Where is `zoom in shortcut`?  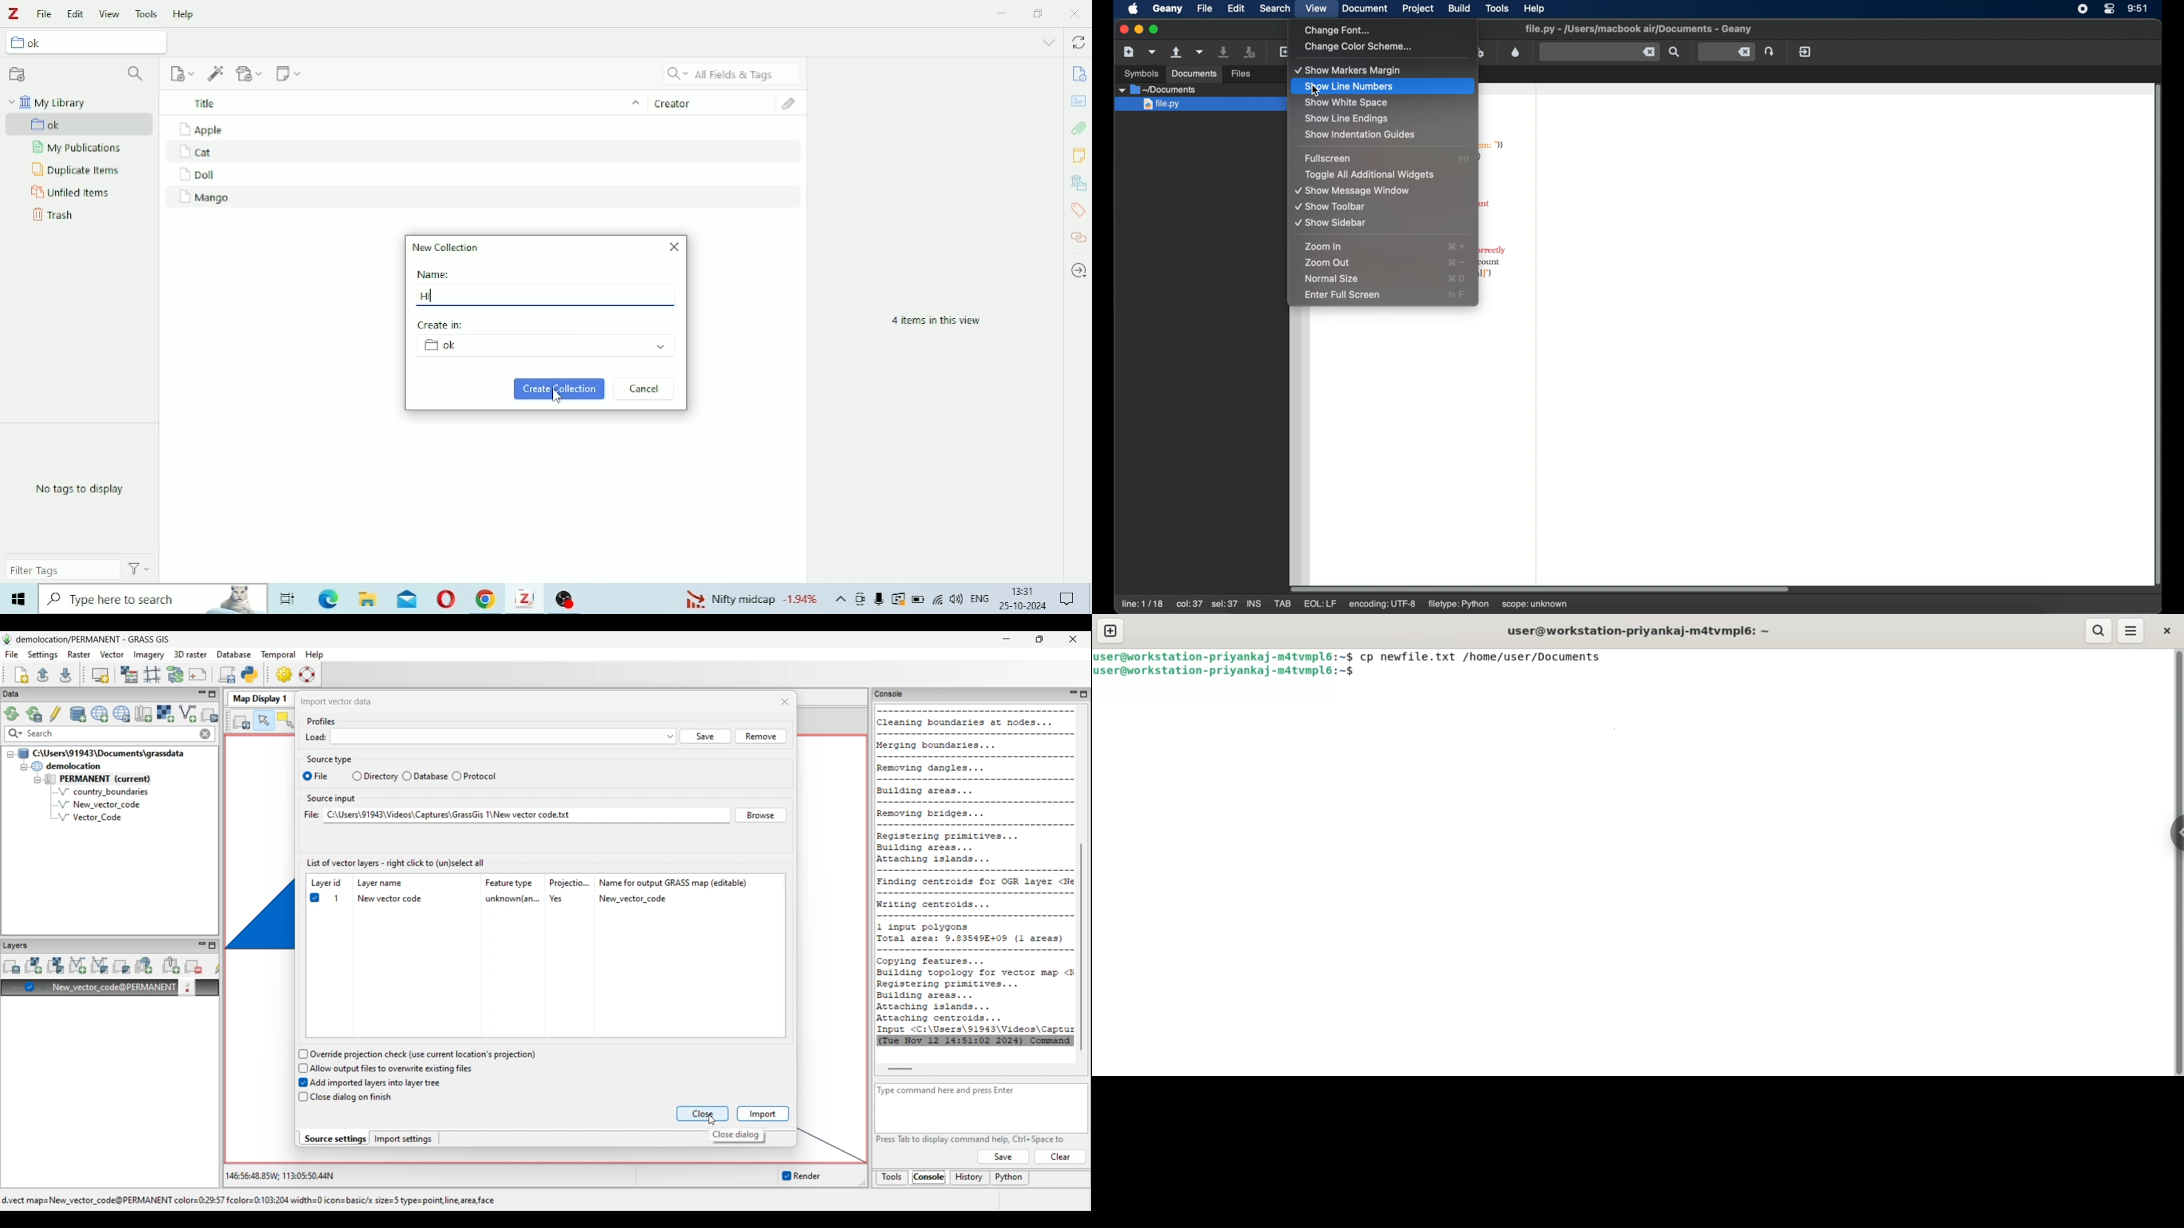
zoom in shortcut is located at coordinates (1458, 246).